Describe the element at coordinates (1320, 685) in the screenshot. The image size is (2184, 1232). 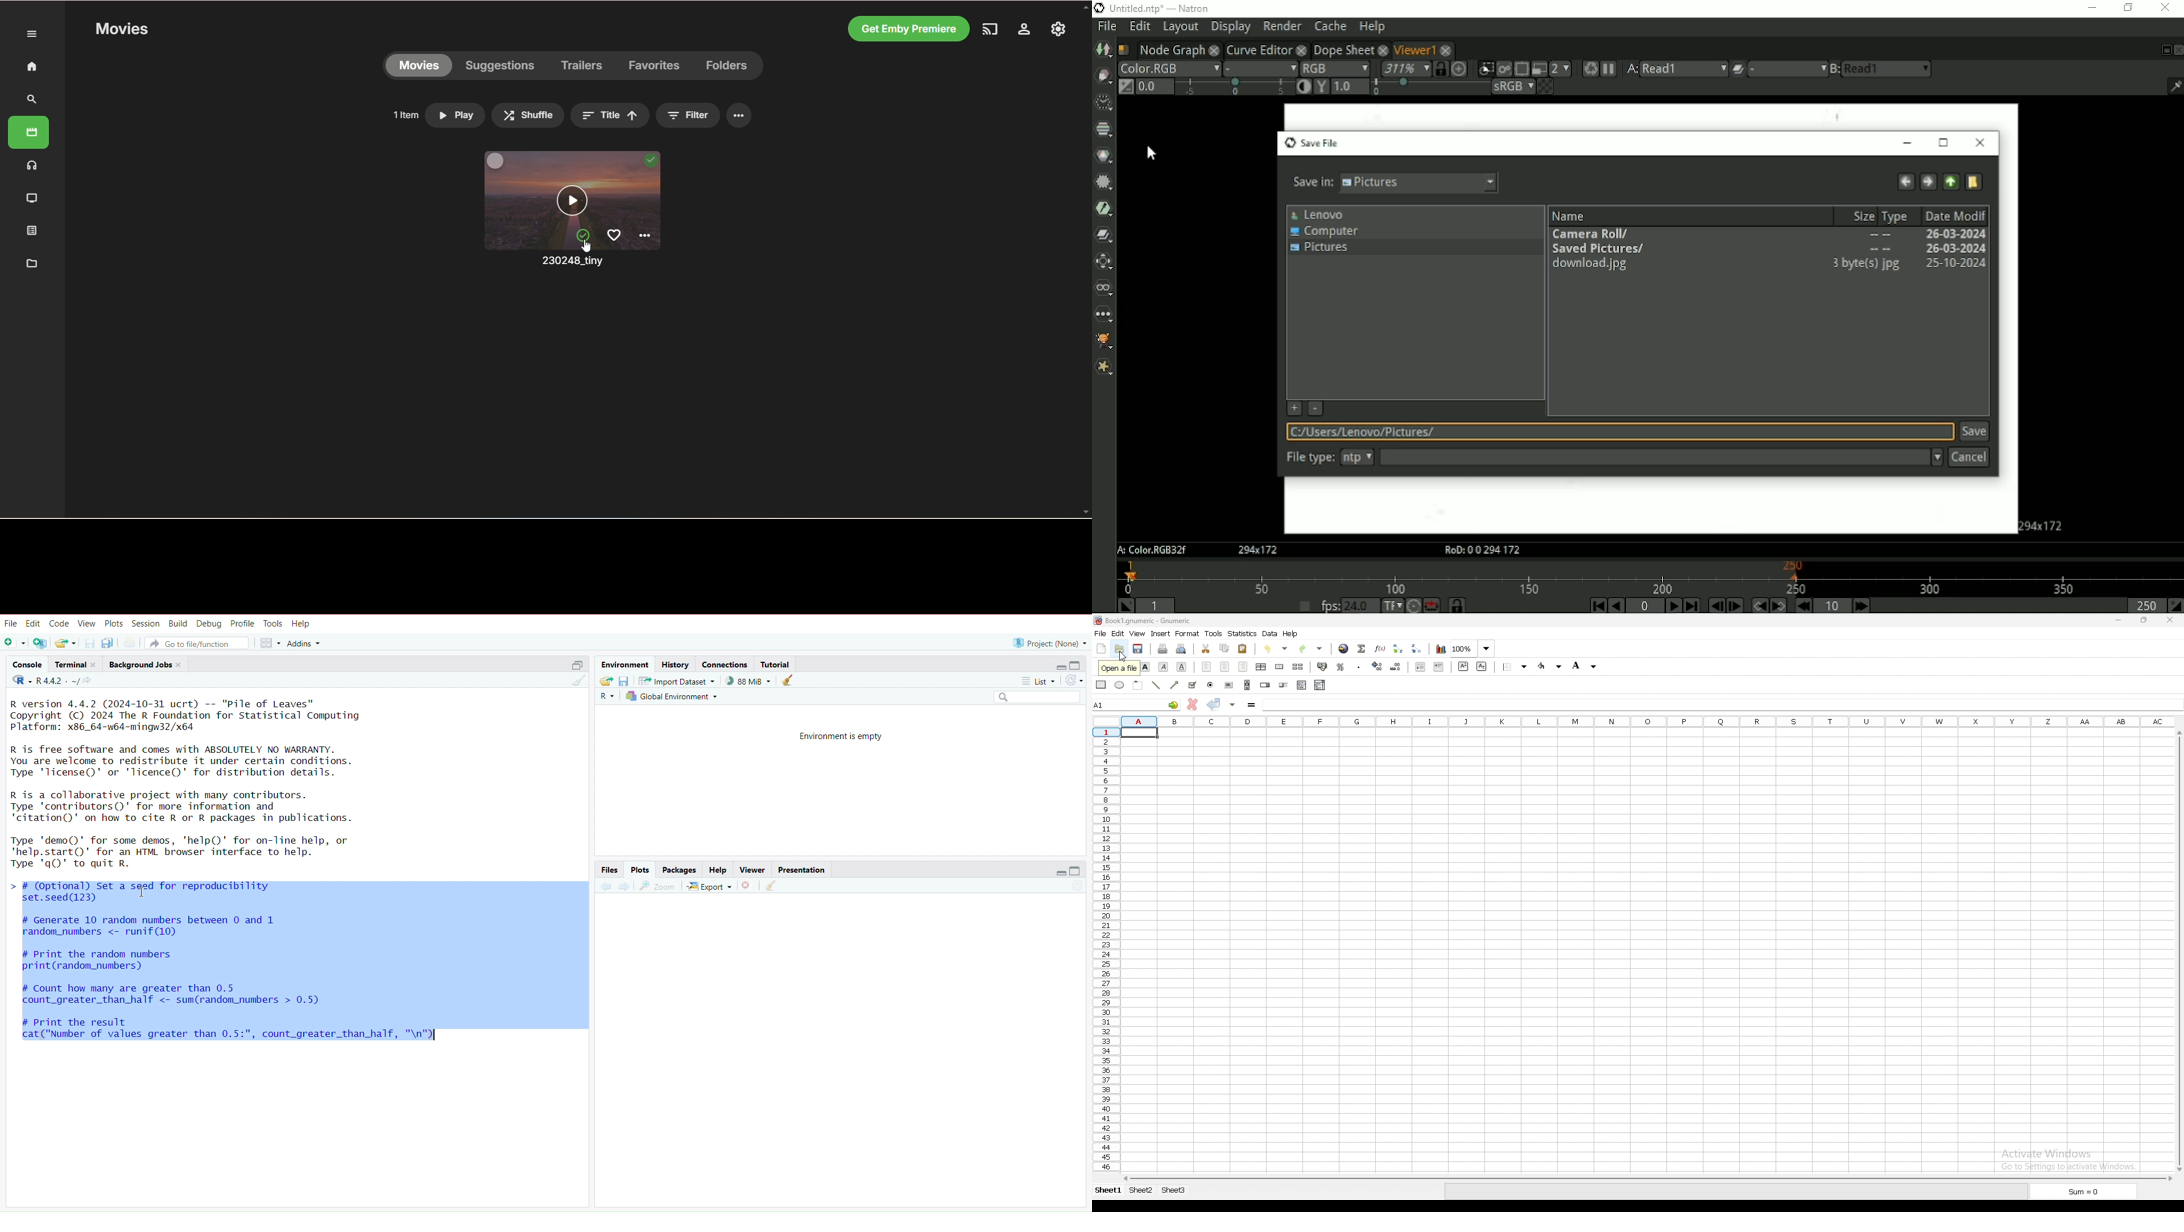
I see `combo box` at that location.